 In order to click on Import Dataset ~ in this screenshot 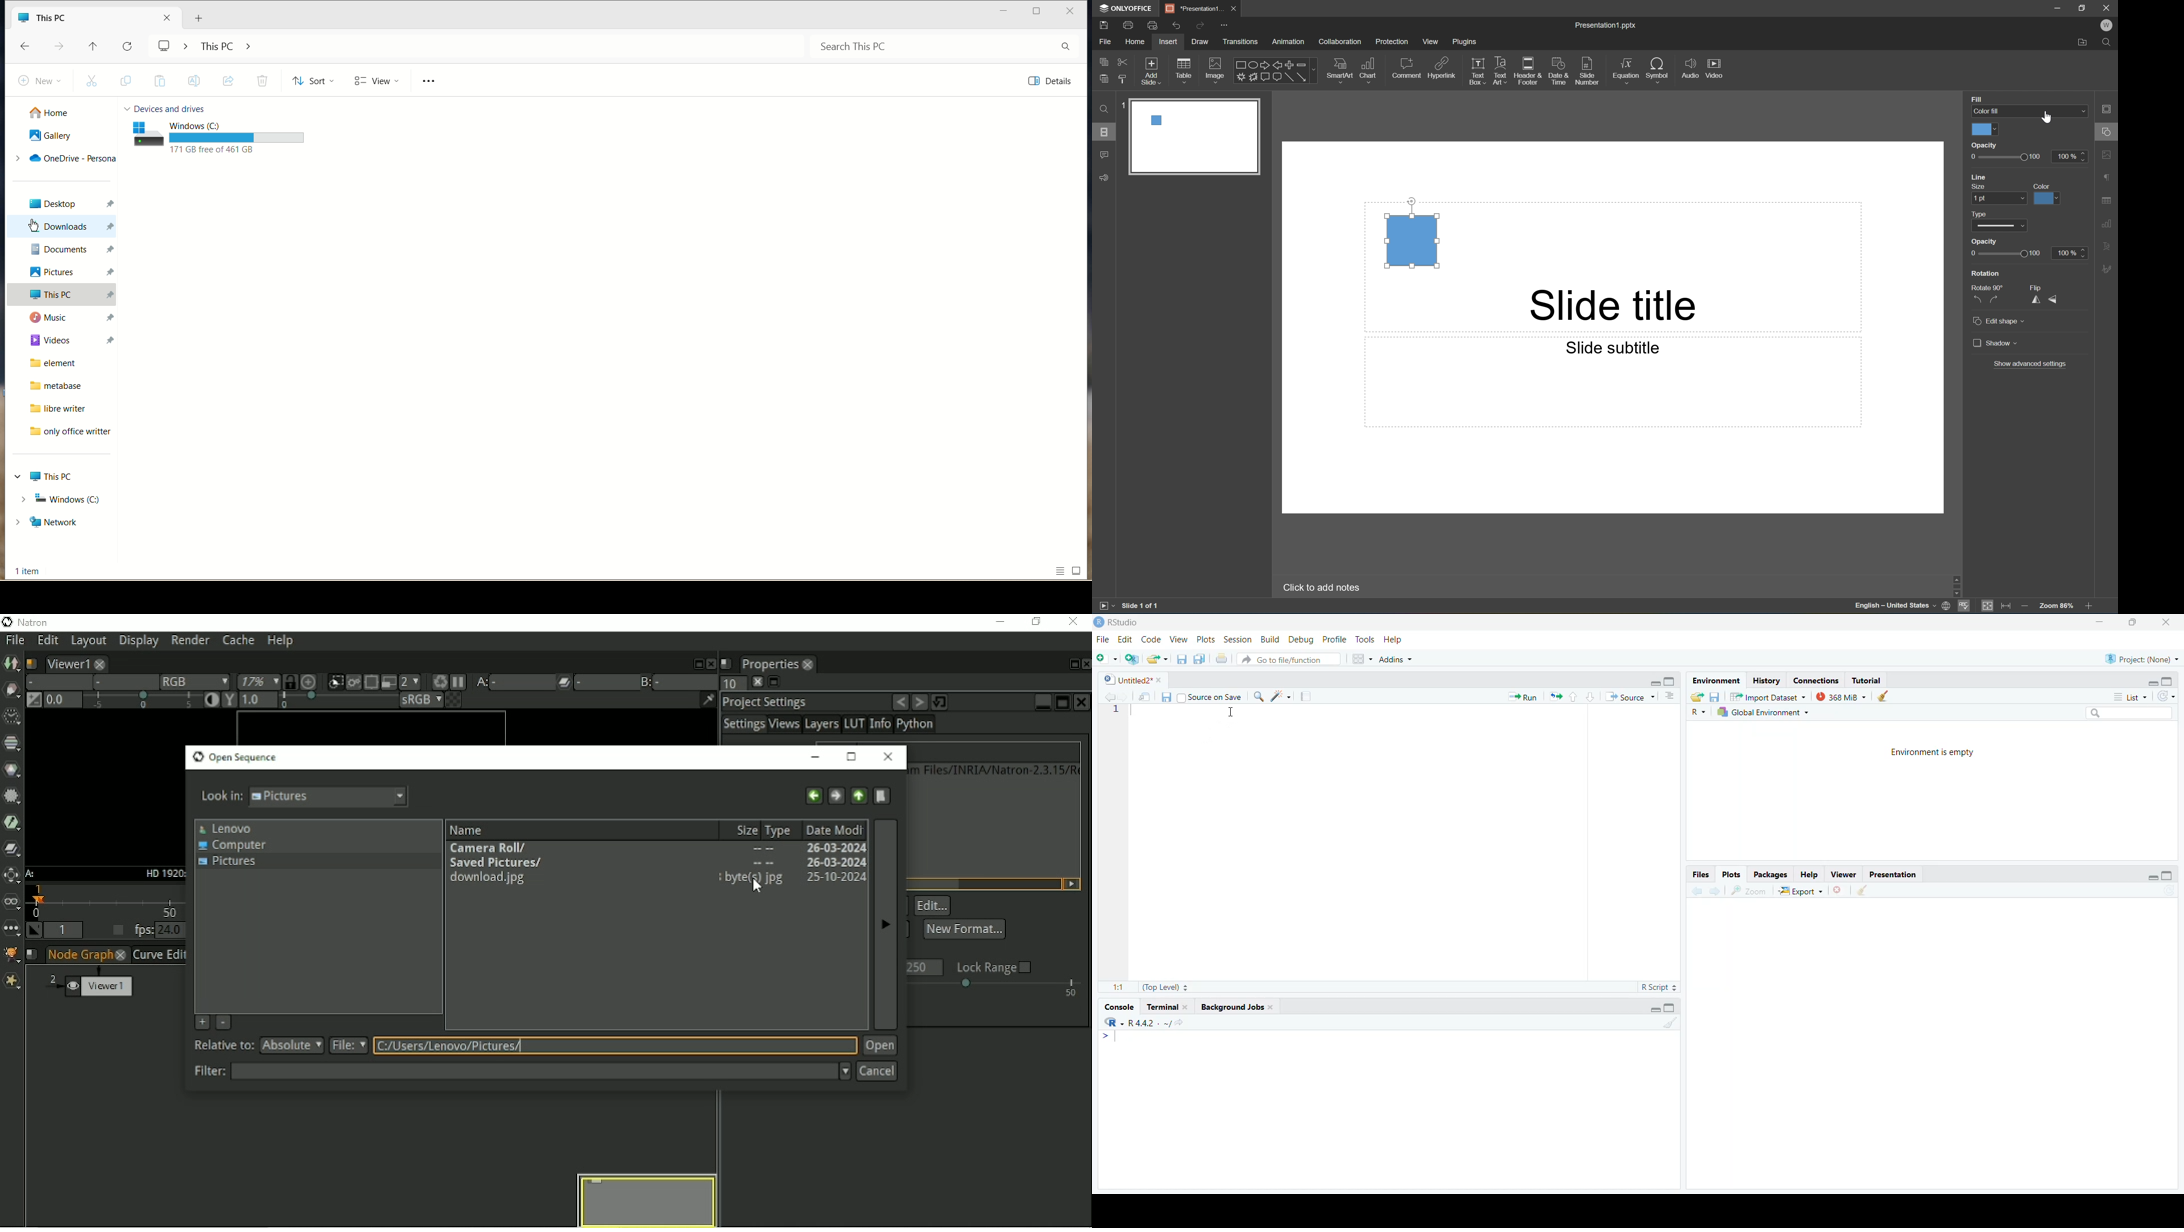, I will do `click(1769, 696)`.